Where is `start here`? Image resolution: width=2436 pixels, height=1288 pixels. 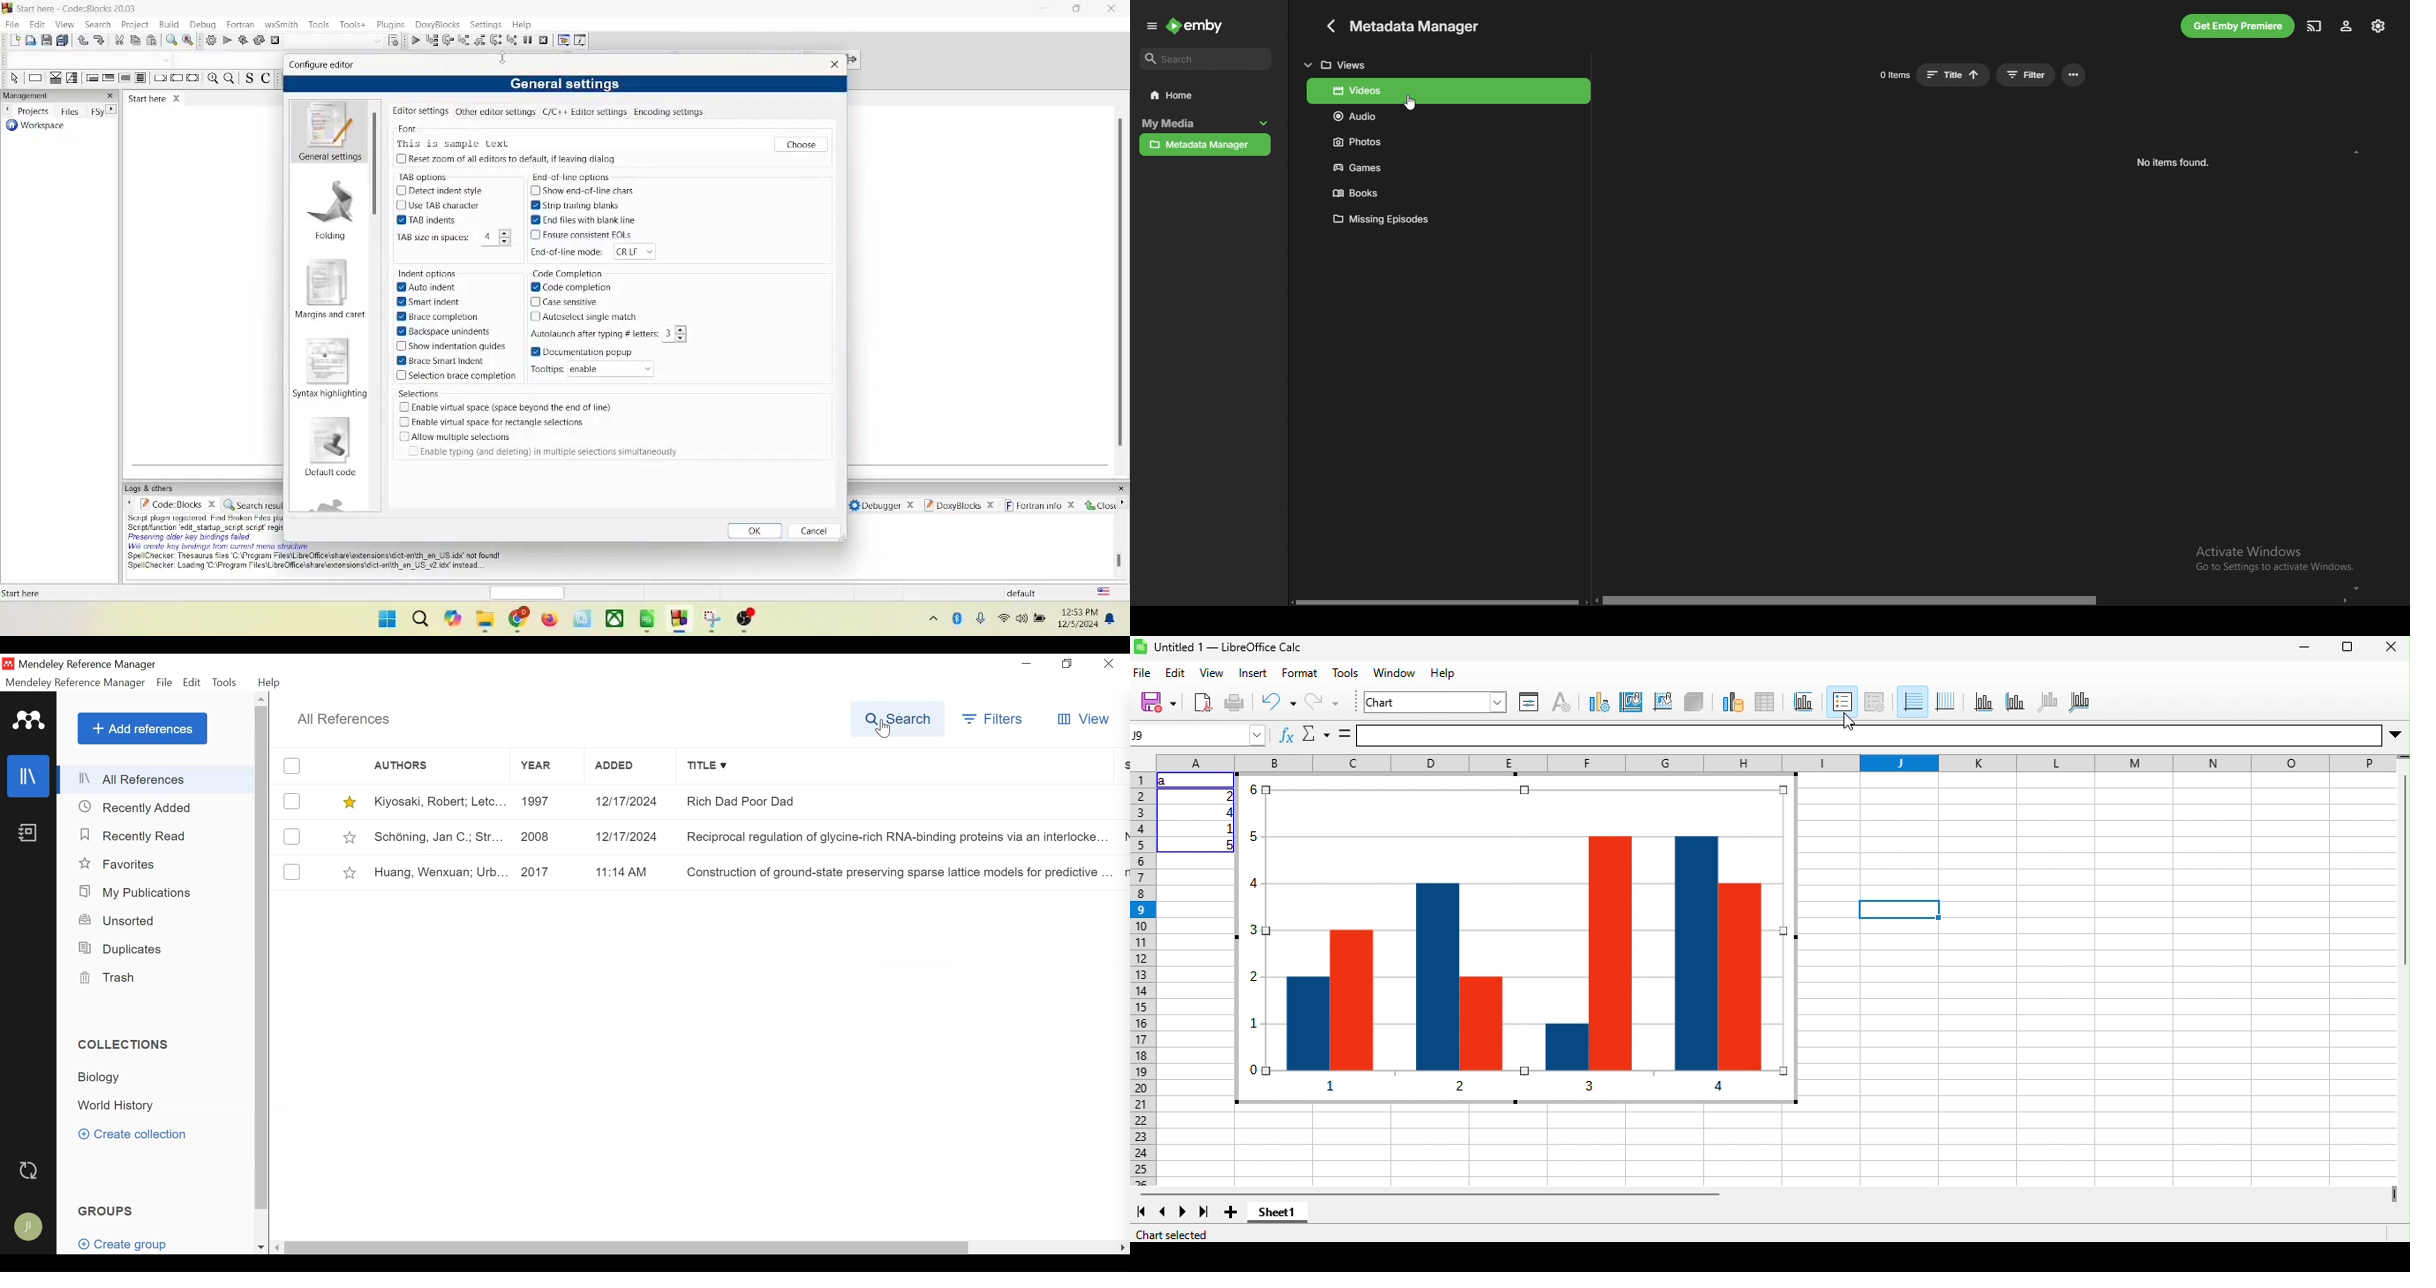 start here is located at coordinates (26, 593).